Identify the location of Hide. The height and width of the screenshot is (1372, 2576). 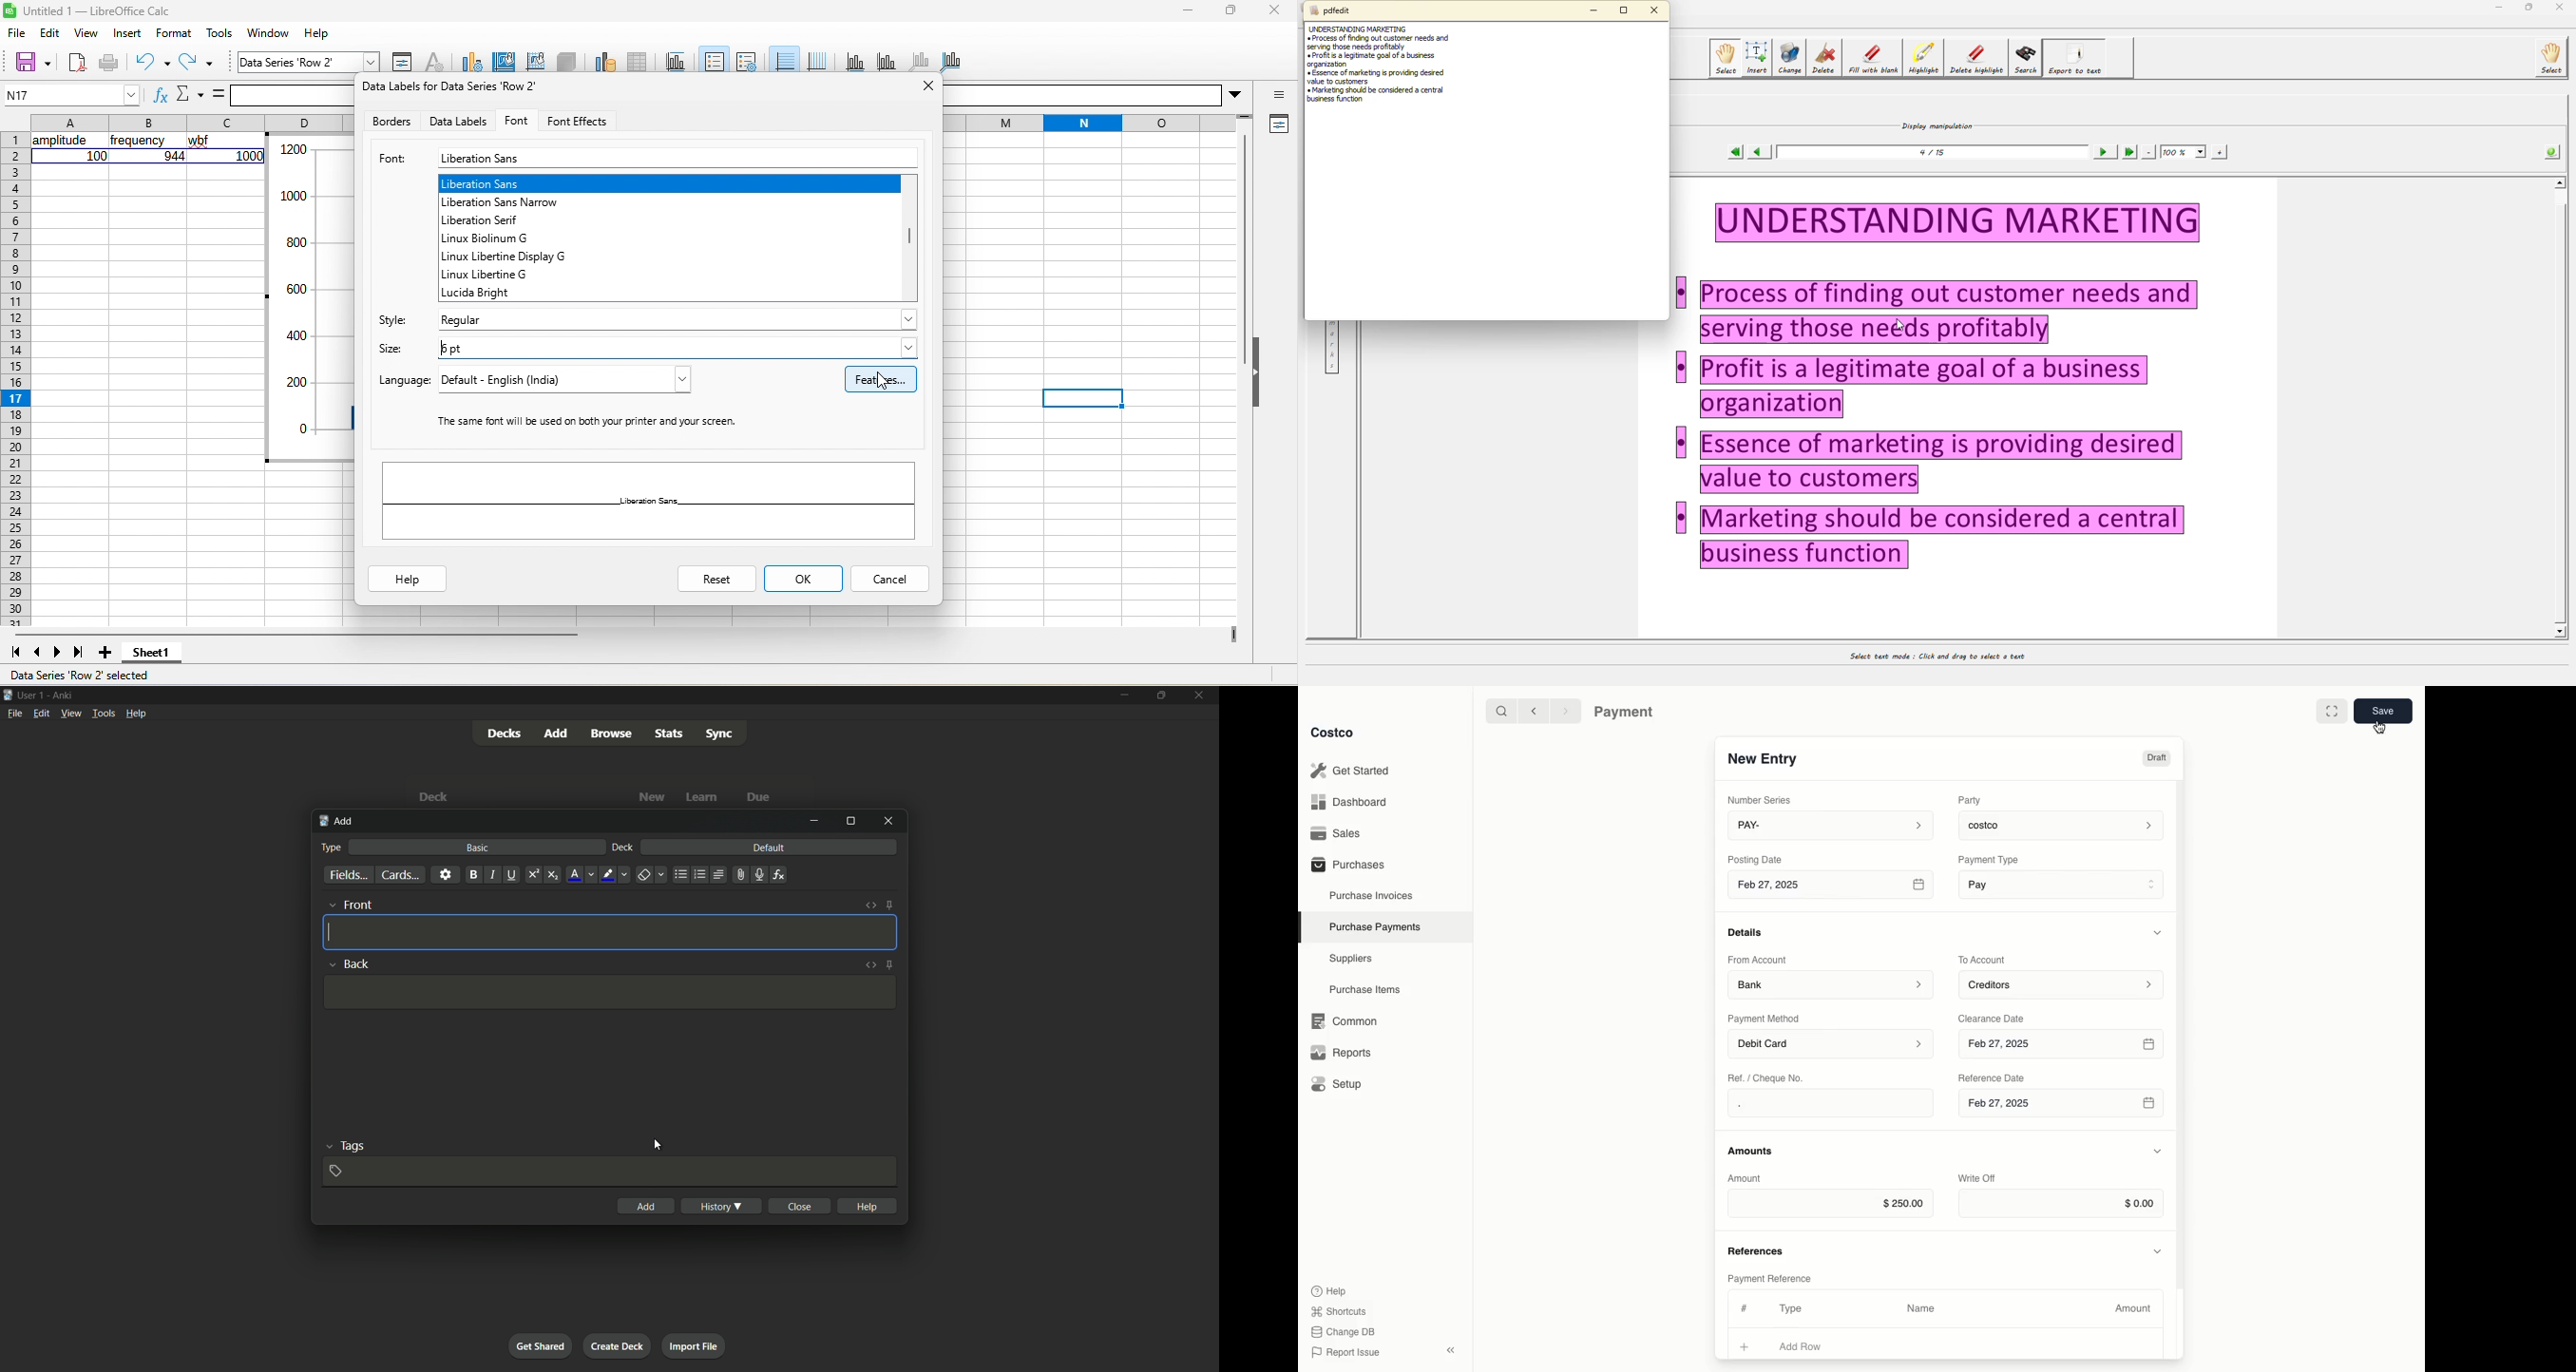
(2159, 1250).